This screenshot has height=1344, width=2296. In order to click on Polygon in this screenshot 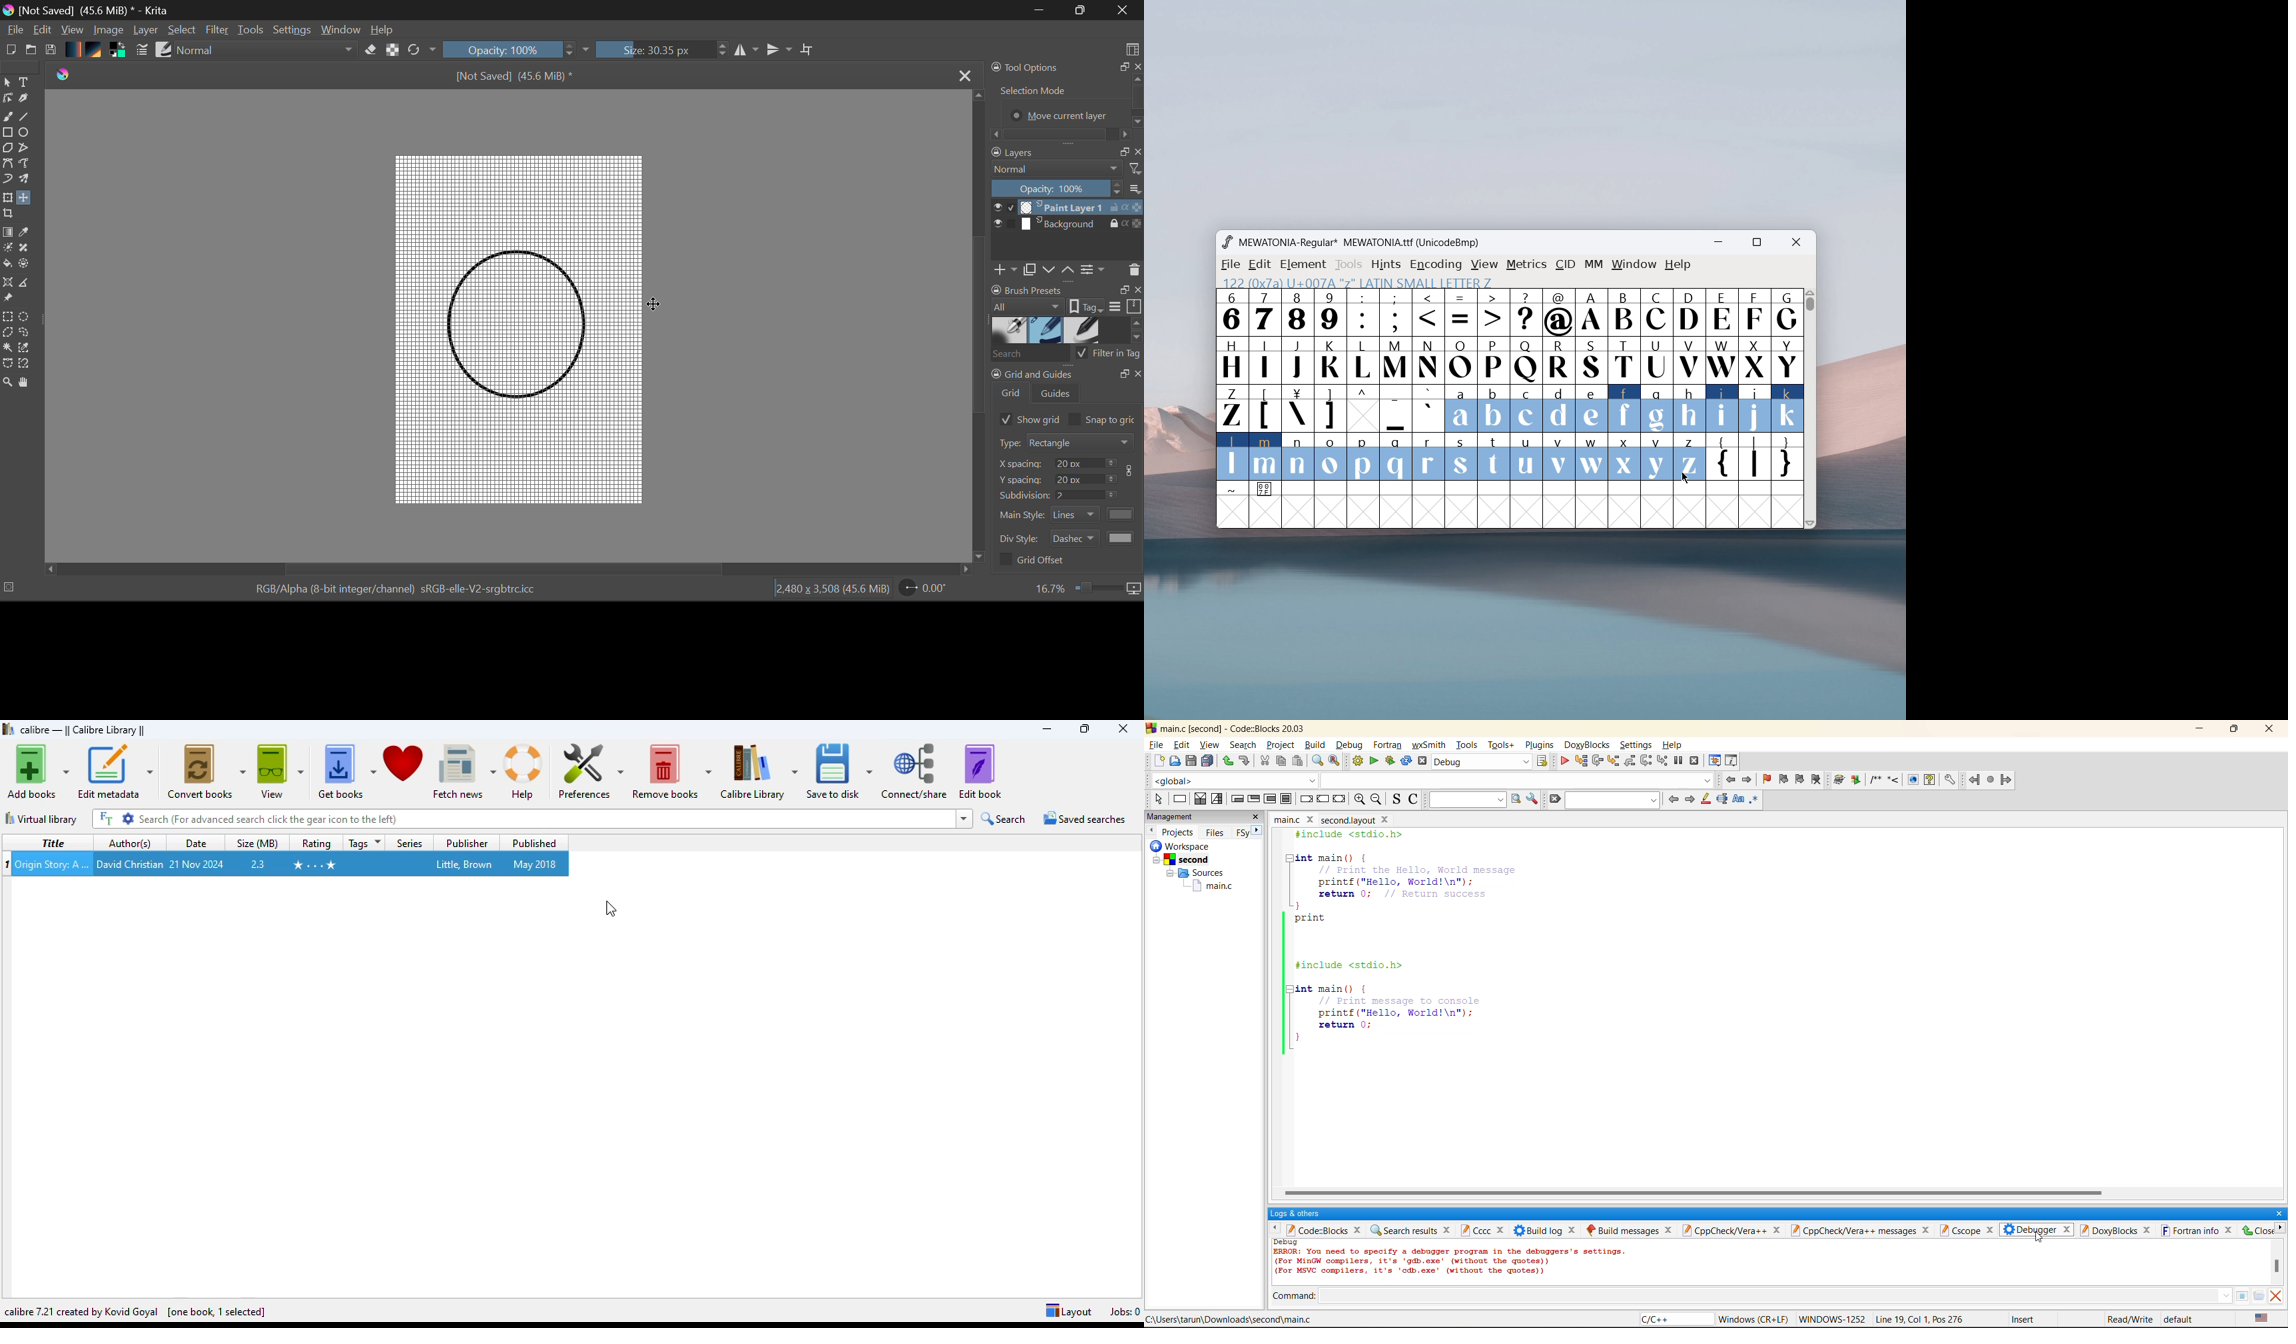, I will do `click(7, 149)`.